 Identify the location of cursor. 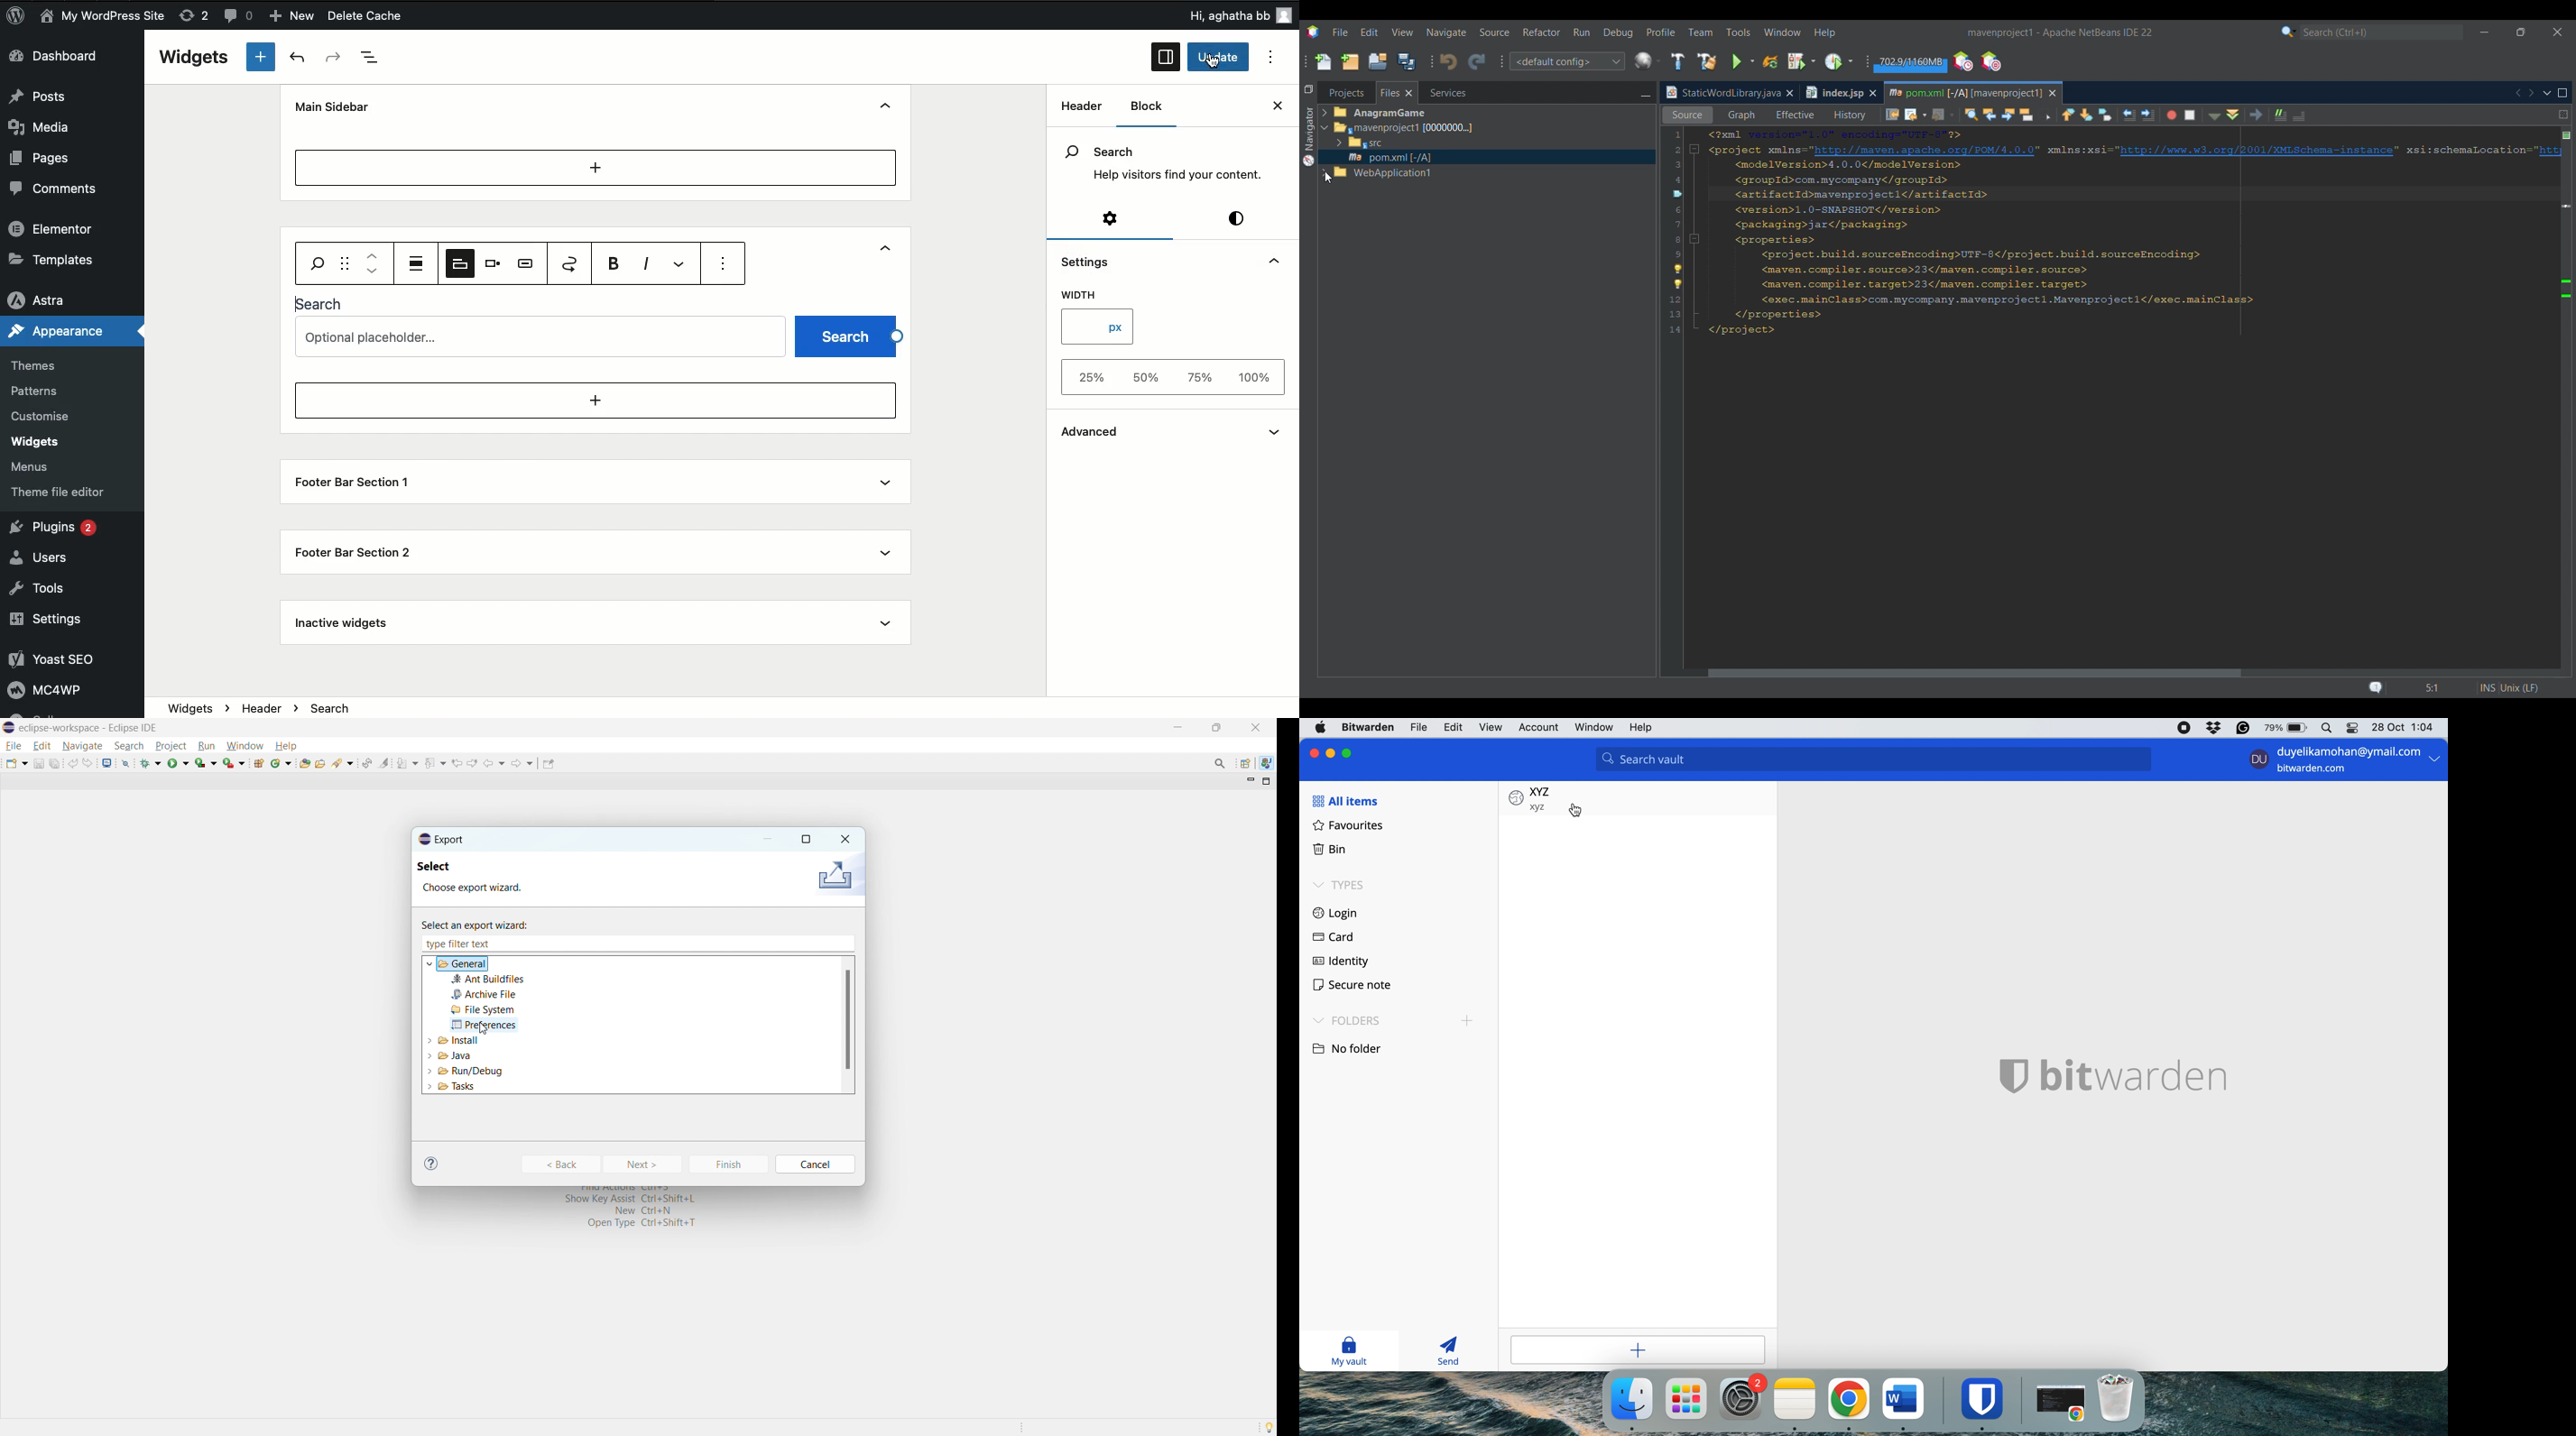
(1576, 811).